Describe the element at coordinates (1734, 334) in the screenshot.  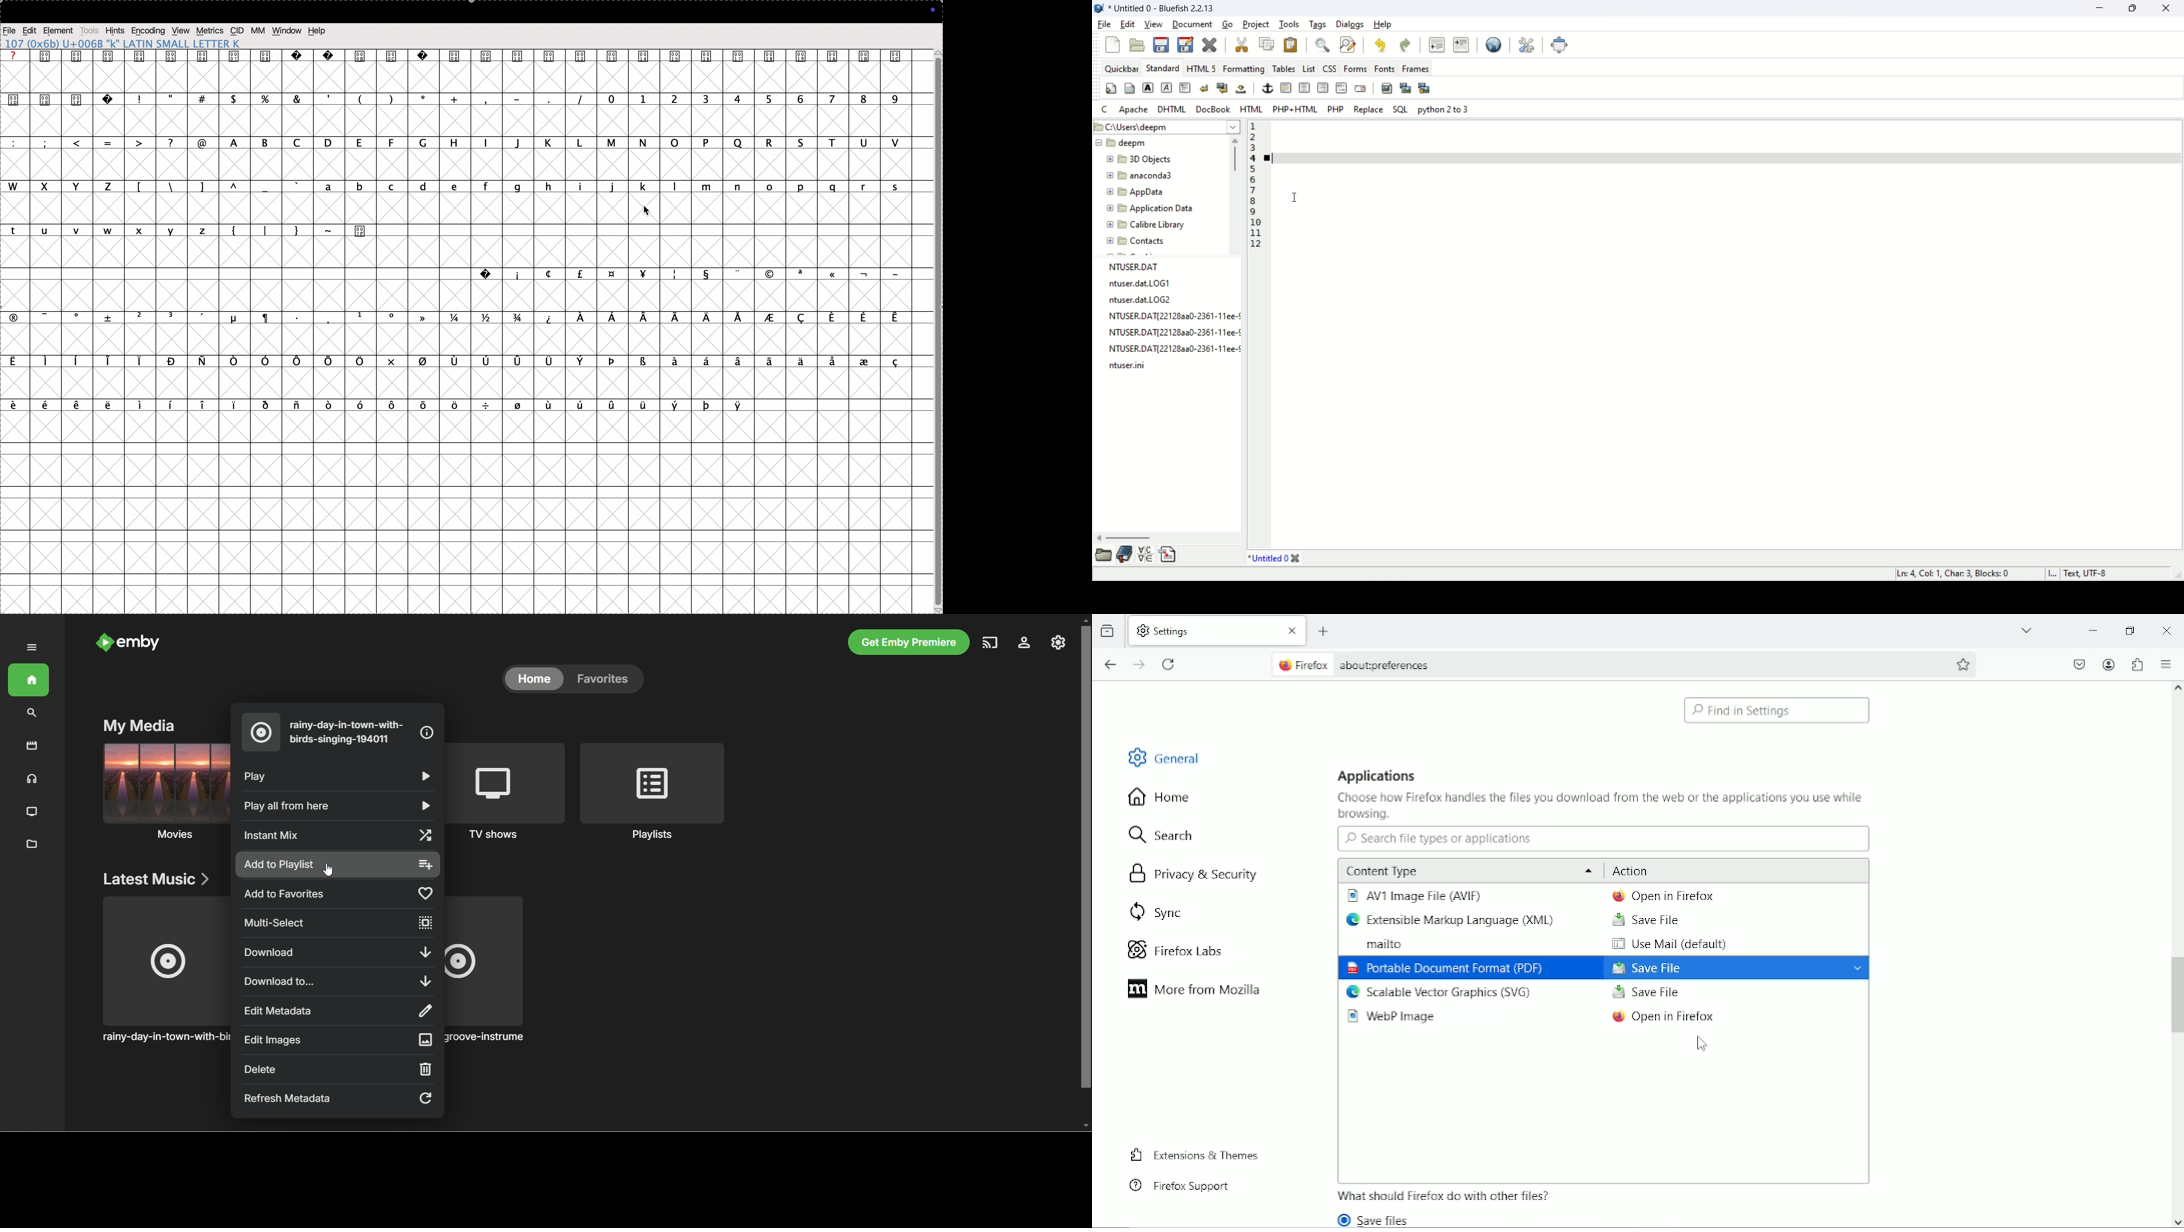
I see `editor` at that location.